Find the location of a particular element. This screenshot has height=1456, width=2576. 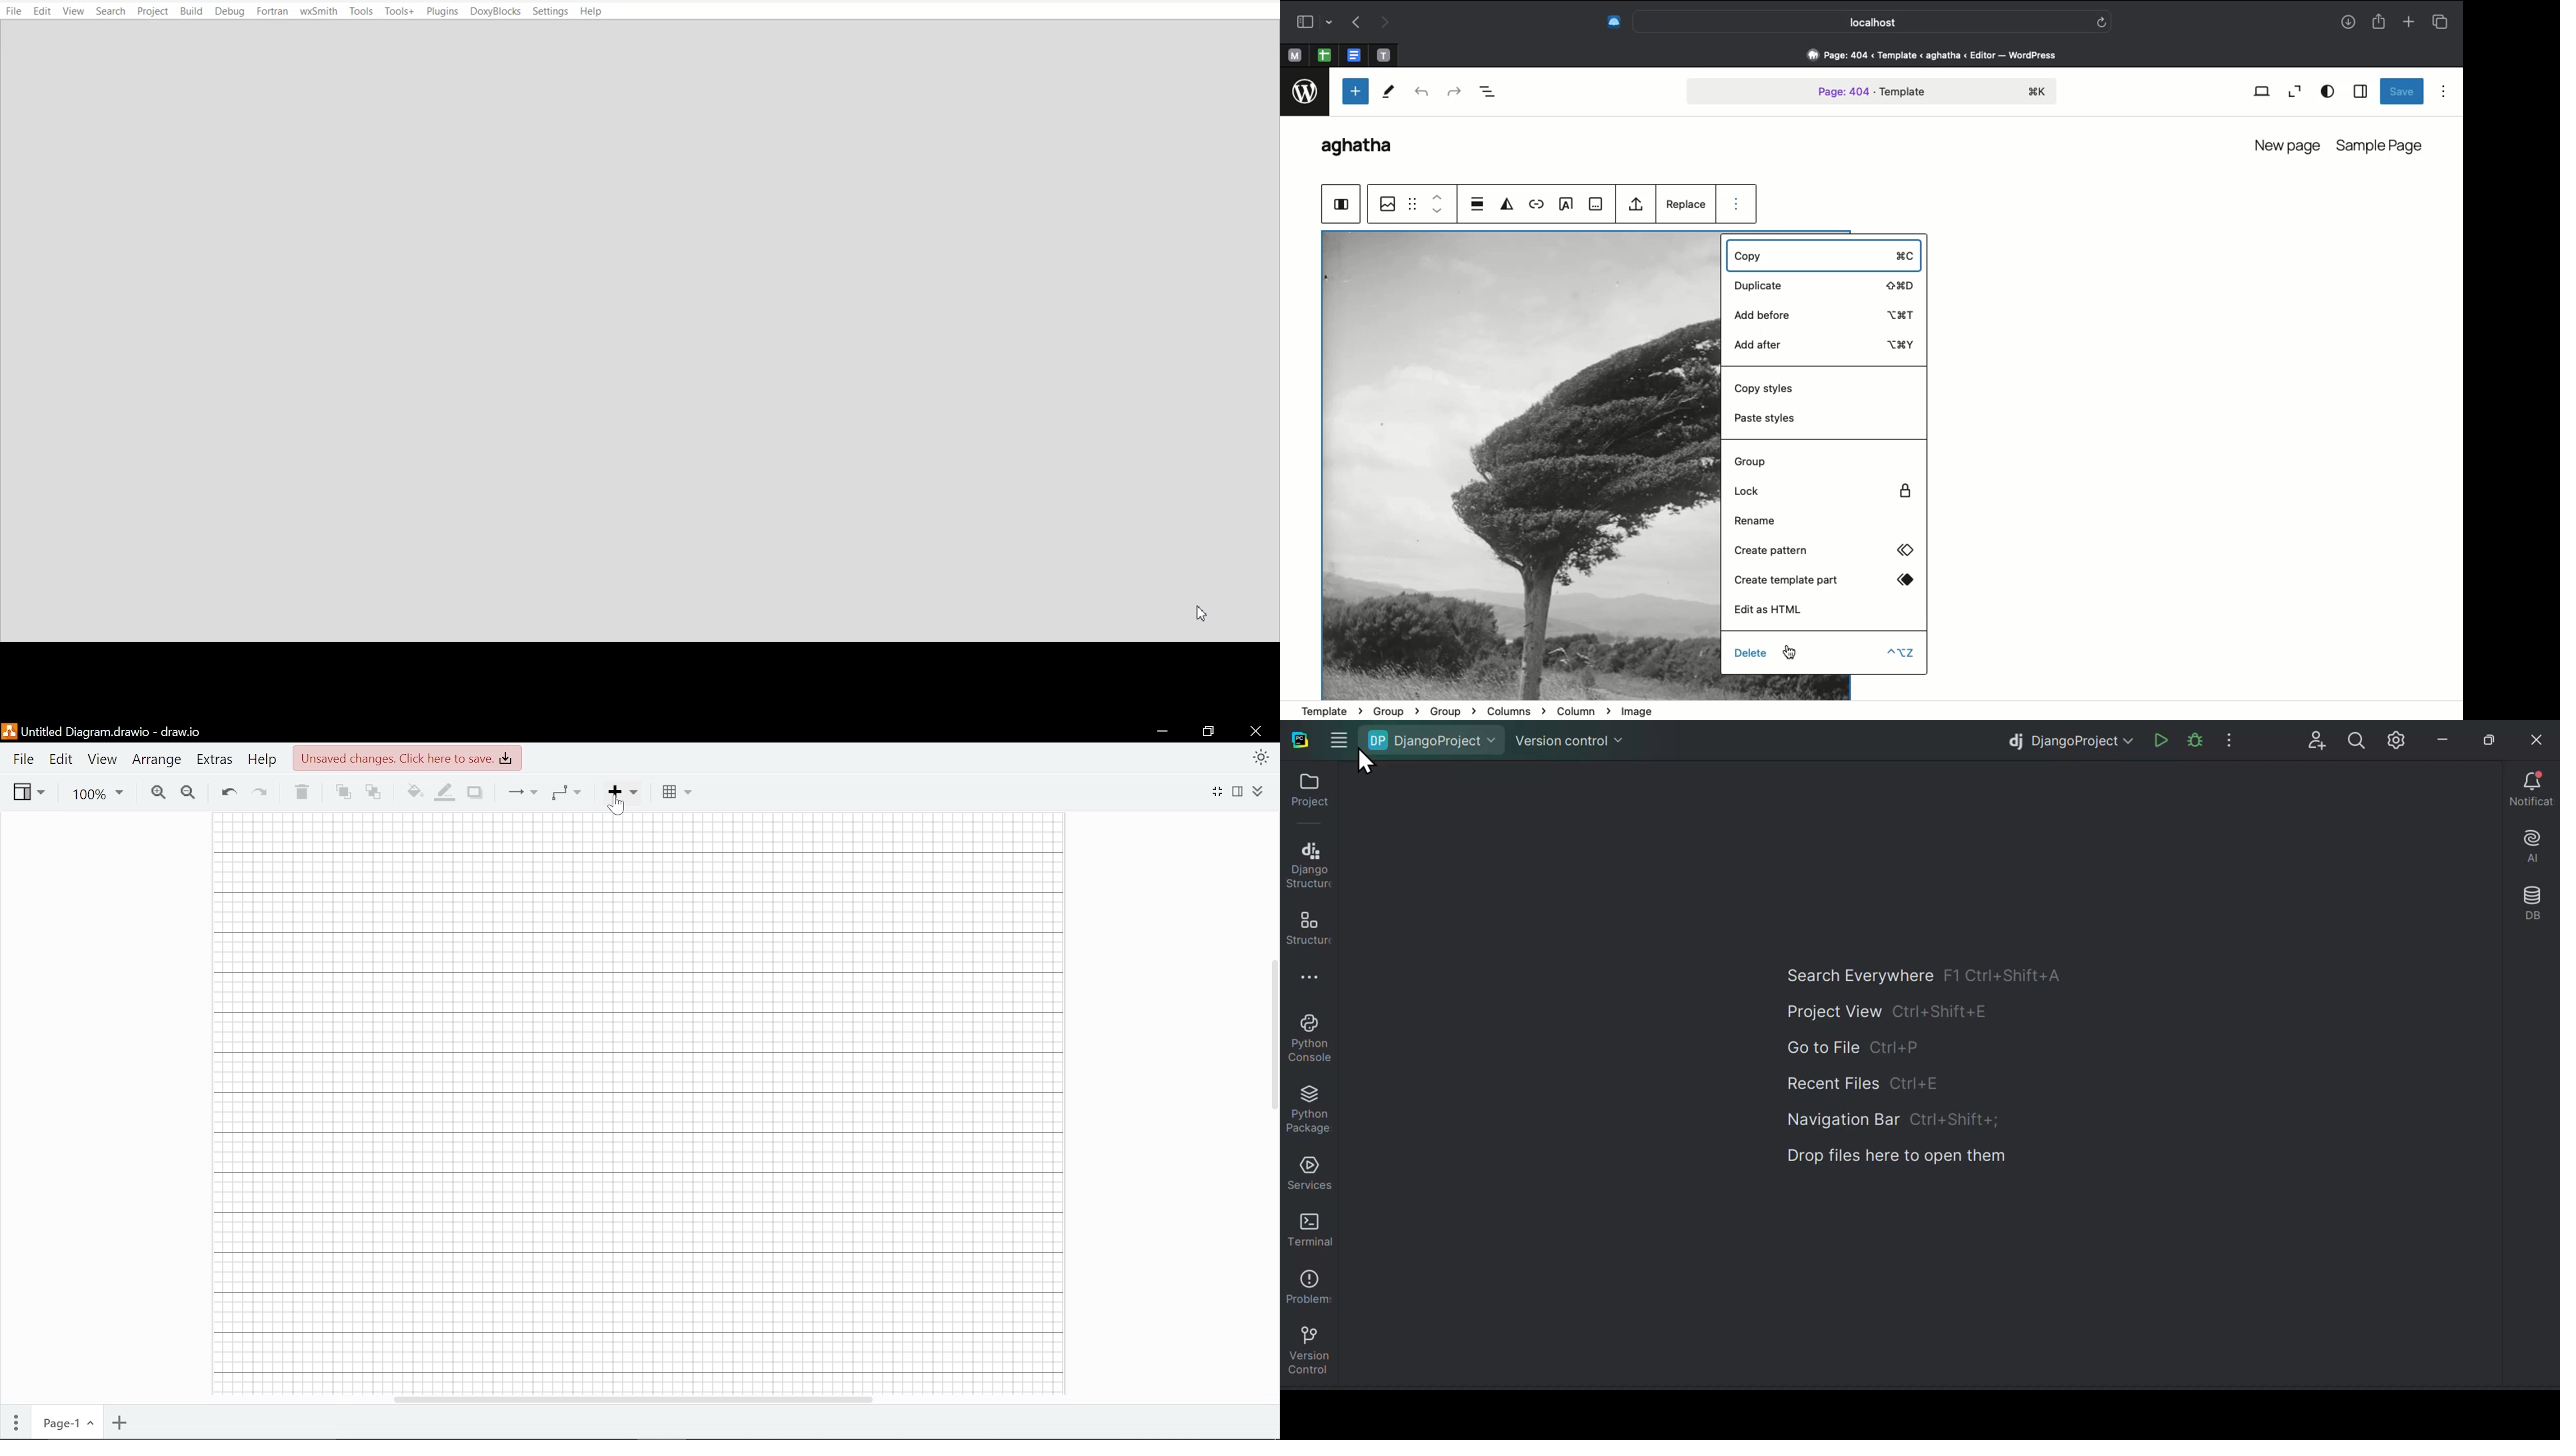

Python console is located at coordinates (1308, 1037).